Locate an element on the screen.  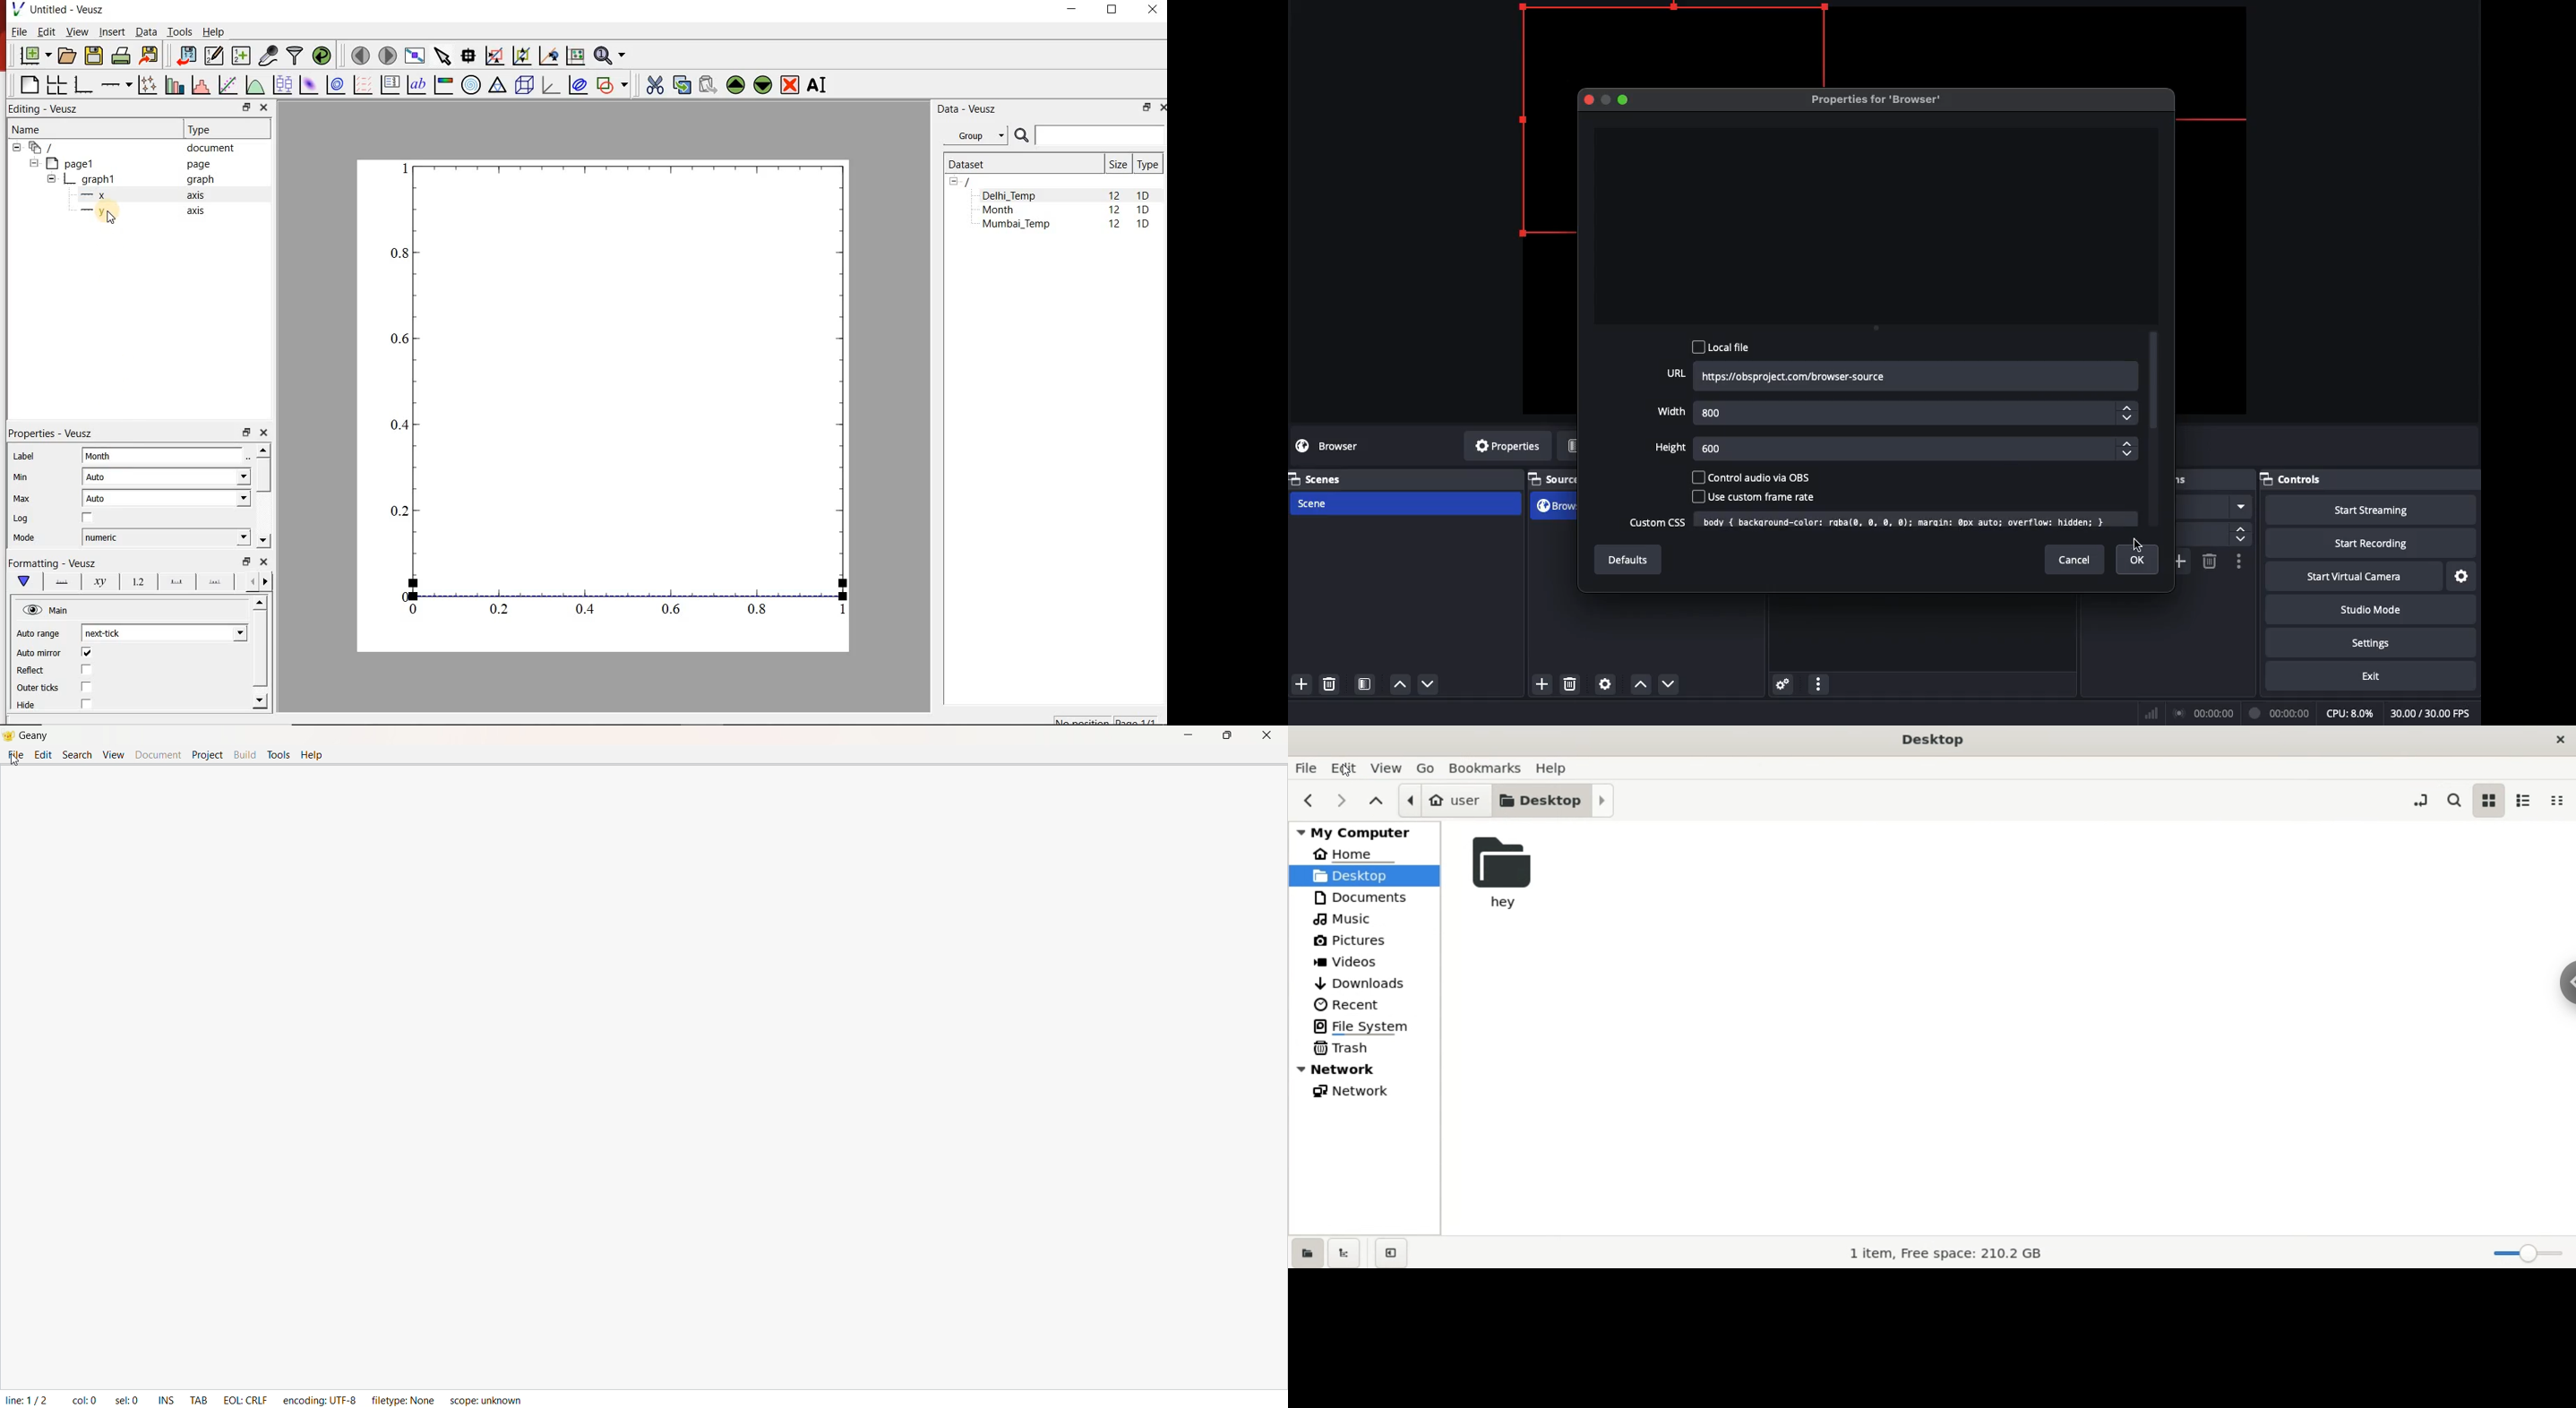
Ok is located at coordinates (2139, 560).